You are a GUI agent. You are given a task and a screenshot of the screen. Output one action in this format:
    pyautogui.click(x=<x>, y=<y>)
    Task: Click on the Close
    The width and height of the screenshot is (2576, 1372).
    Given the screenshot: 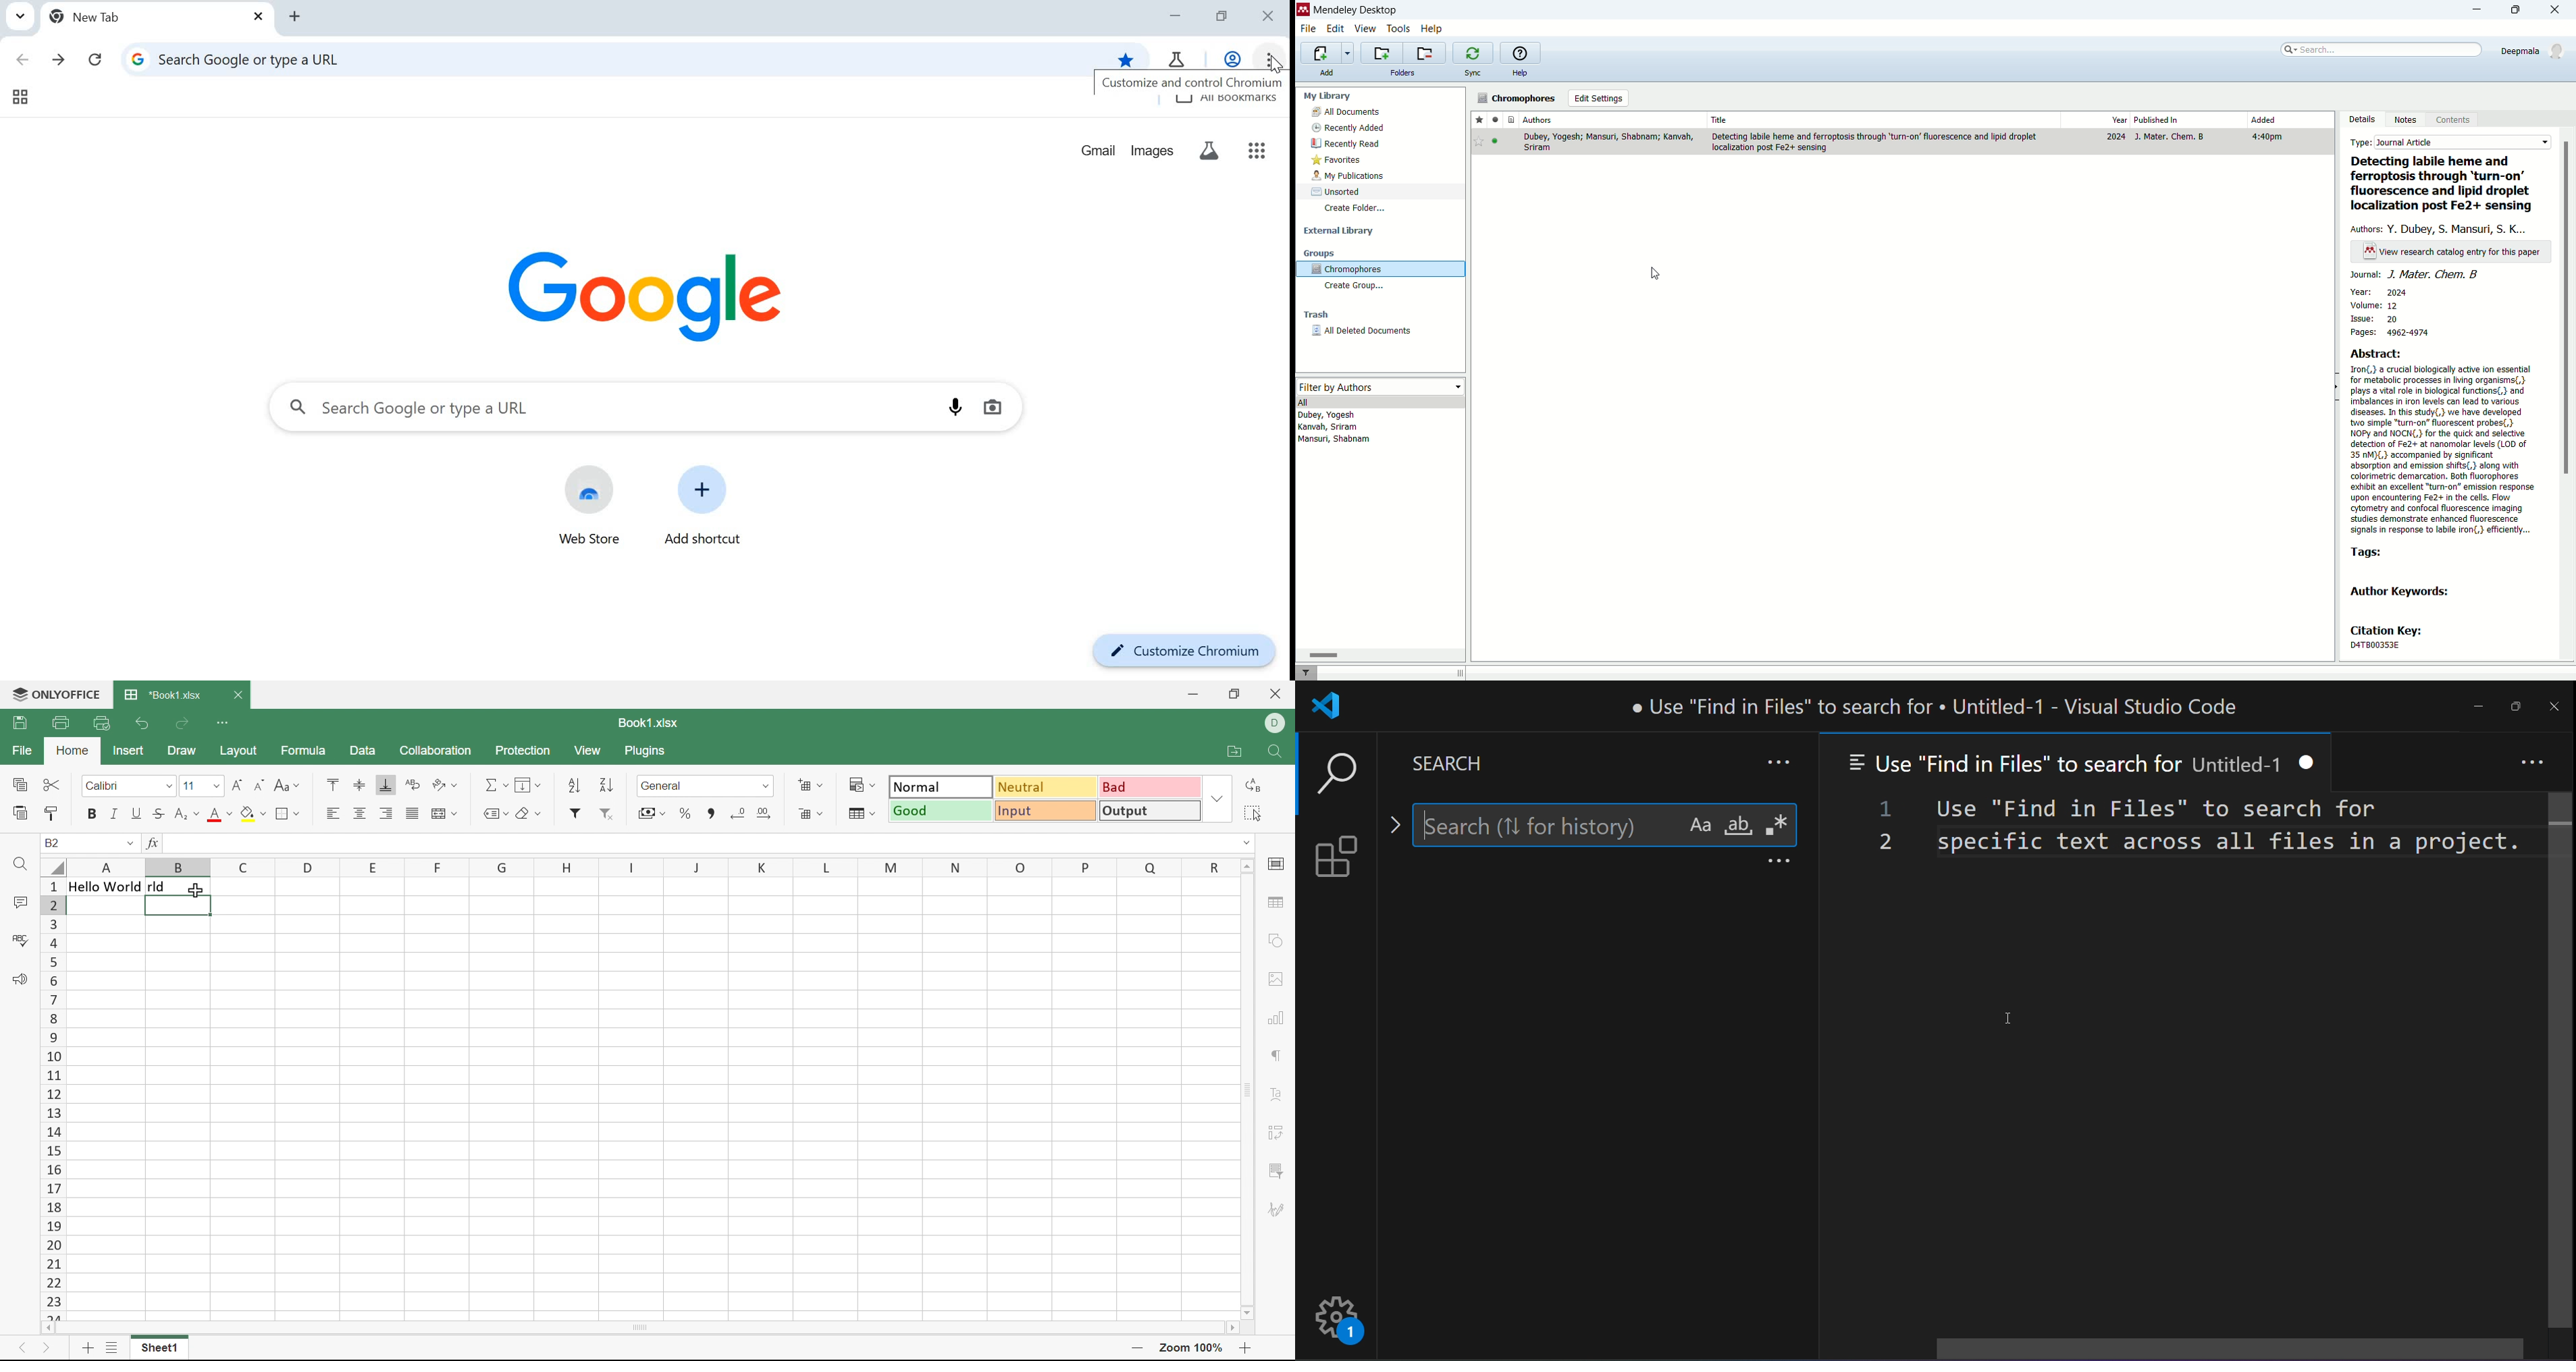 What is the action you would take?
    pyautogui.click(x=1277, y=693)
    